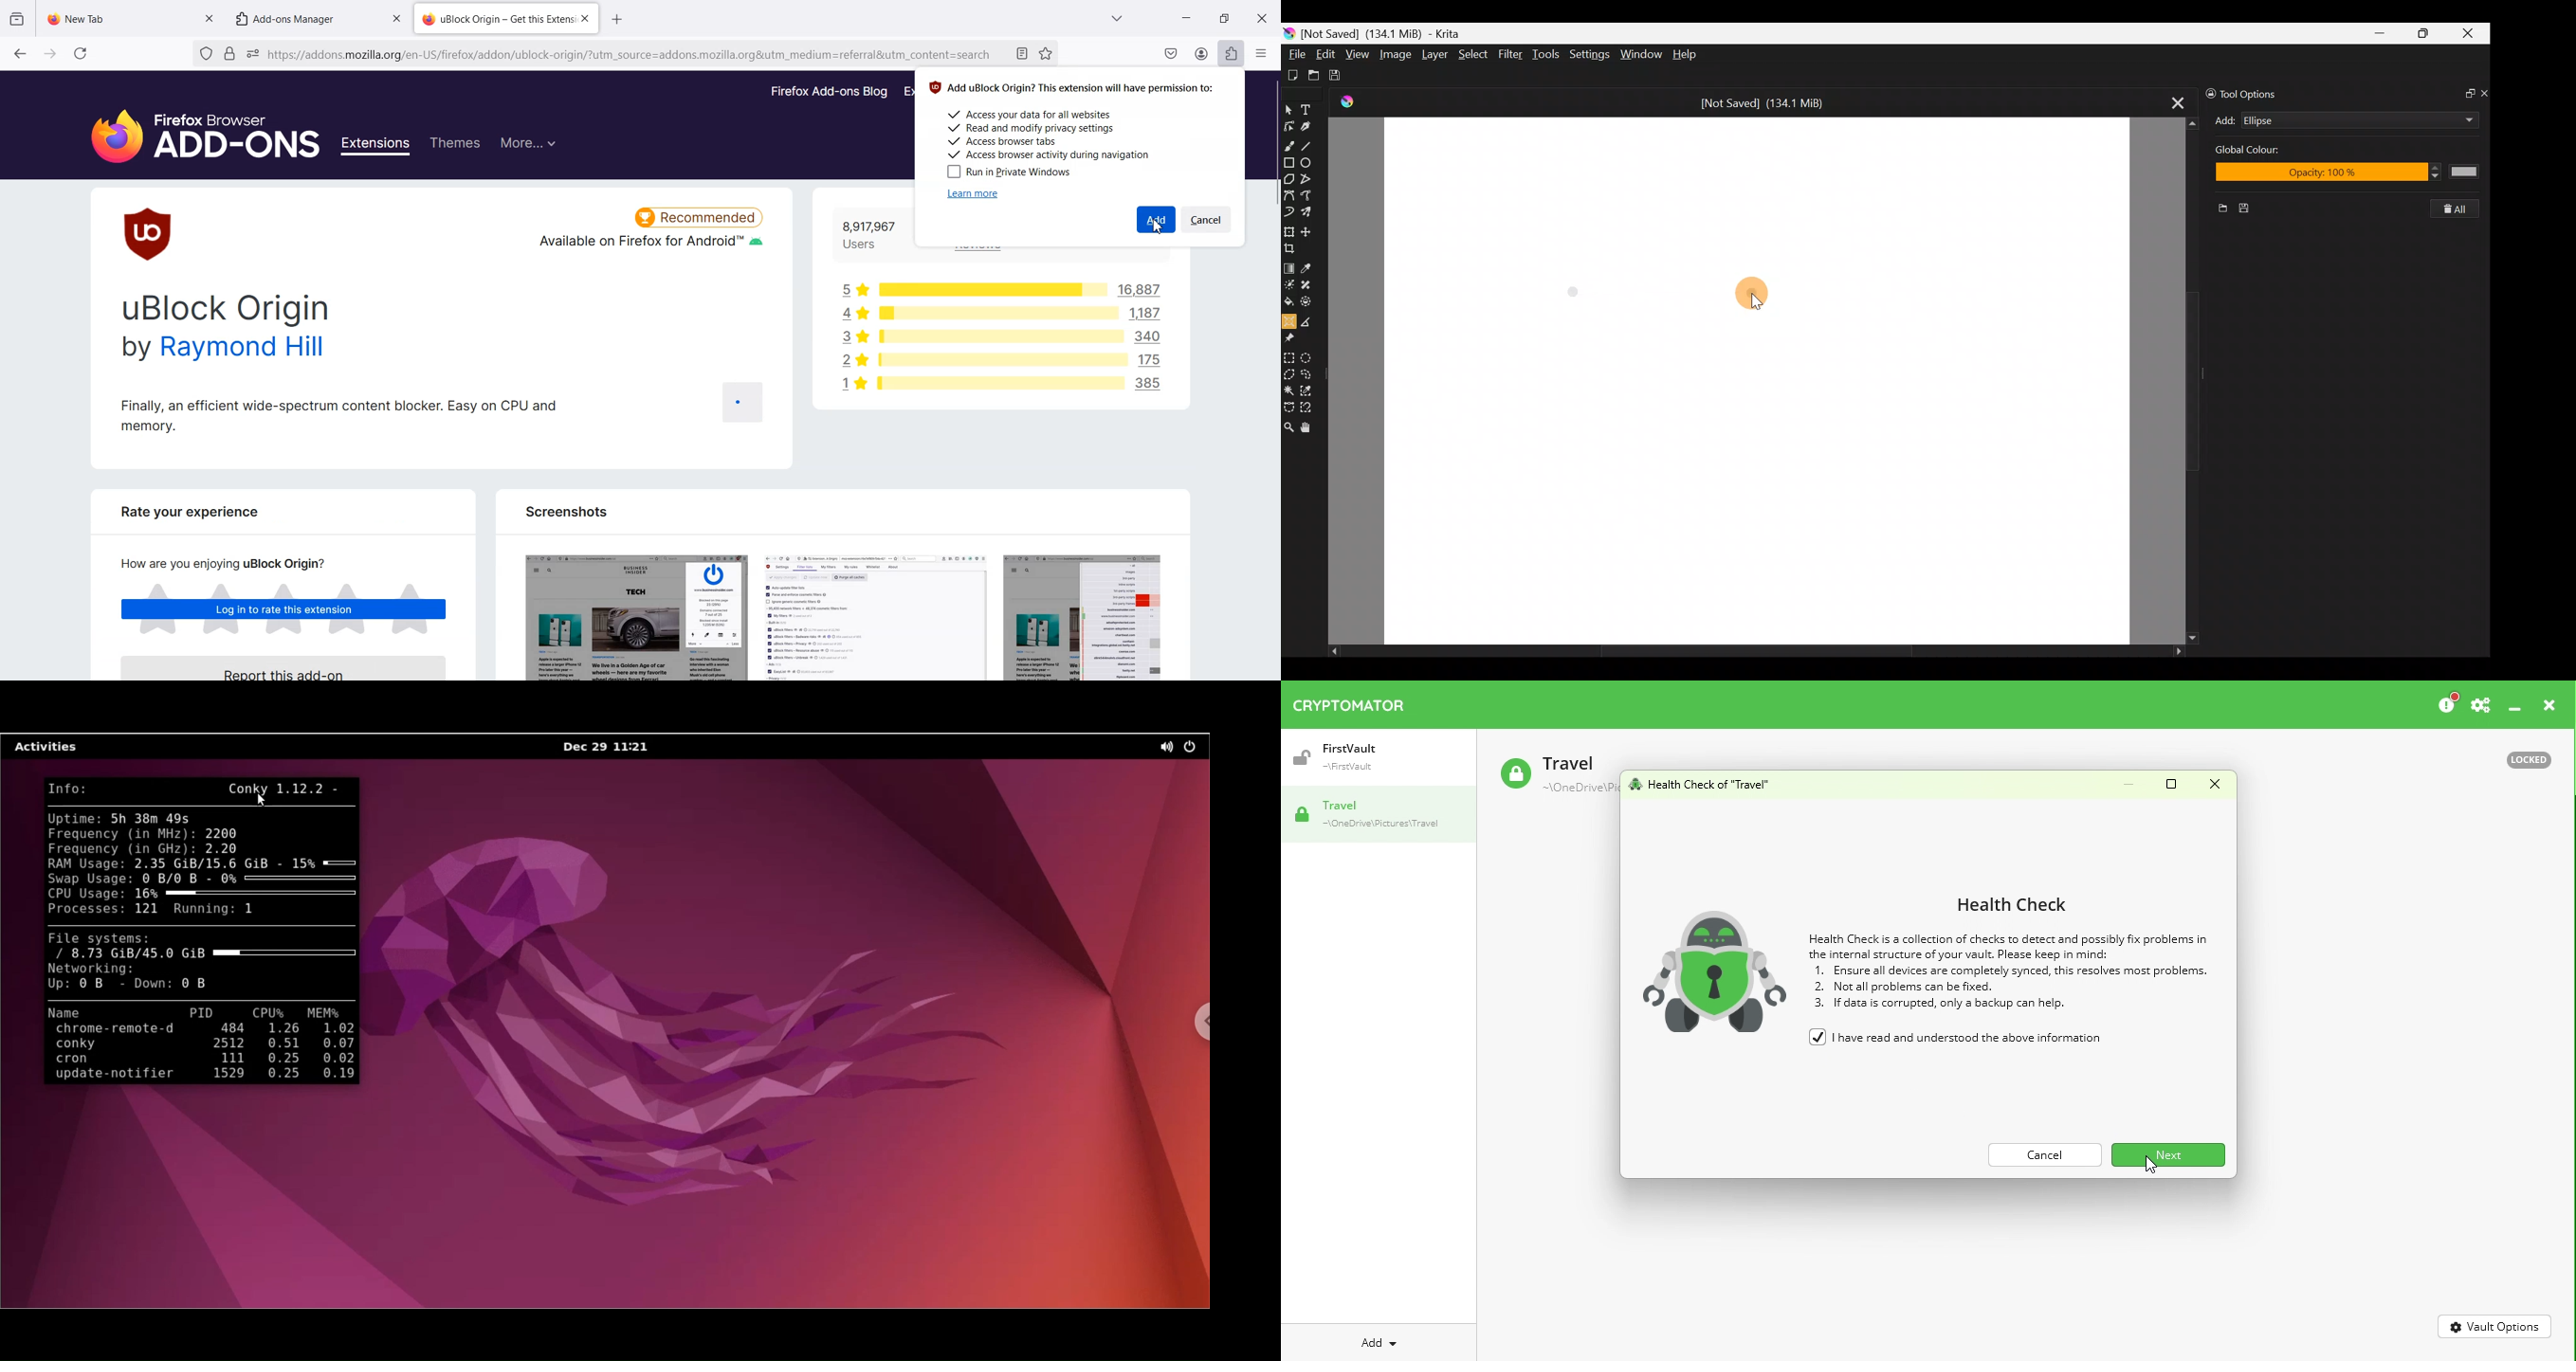 The width and height of the screenshot is (2576, 1372). What do you see at coordinates (194, 129) in the screenshot?
I see `Firefox Browser Add-Ons` at bounding box center [194, 129].